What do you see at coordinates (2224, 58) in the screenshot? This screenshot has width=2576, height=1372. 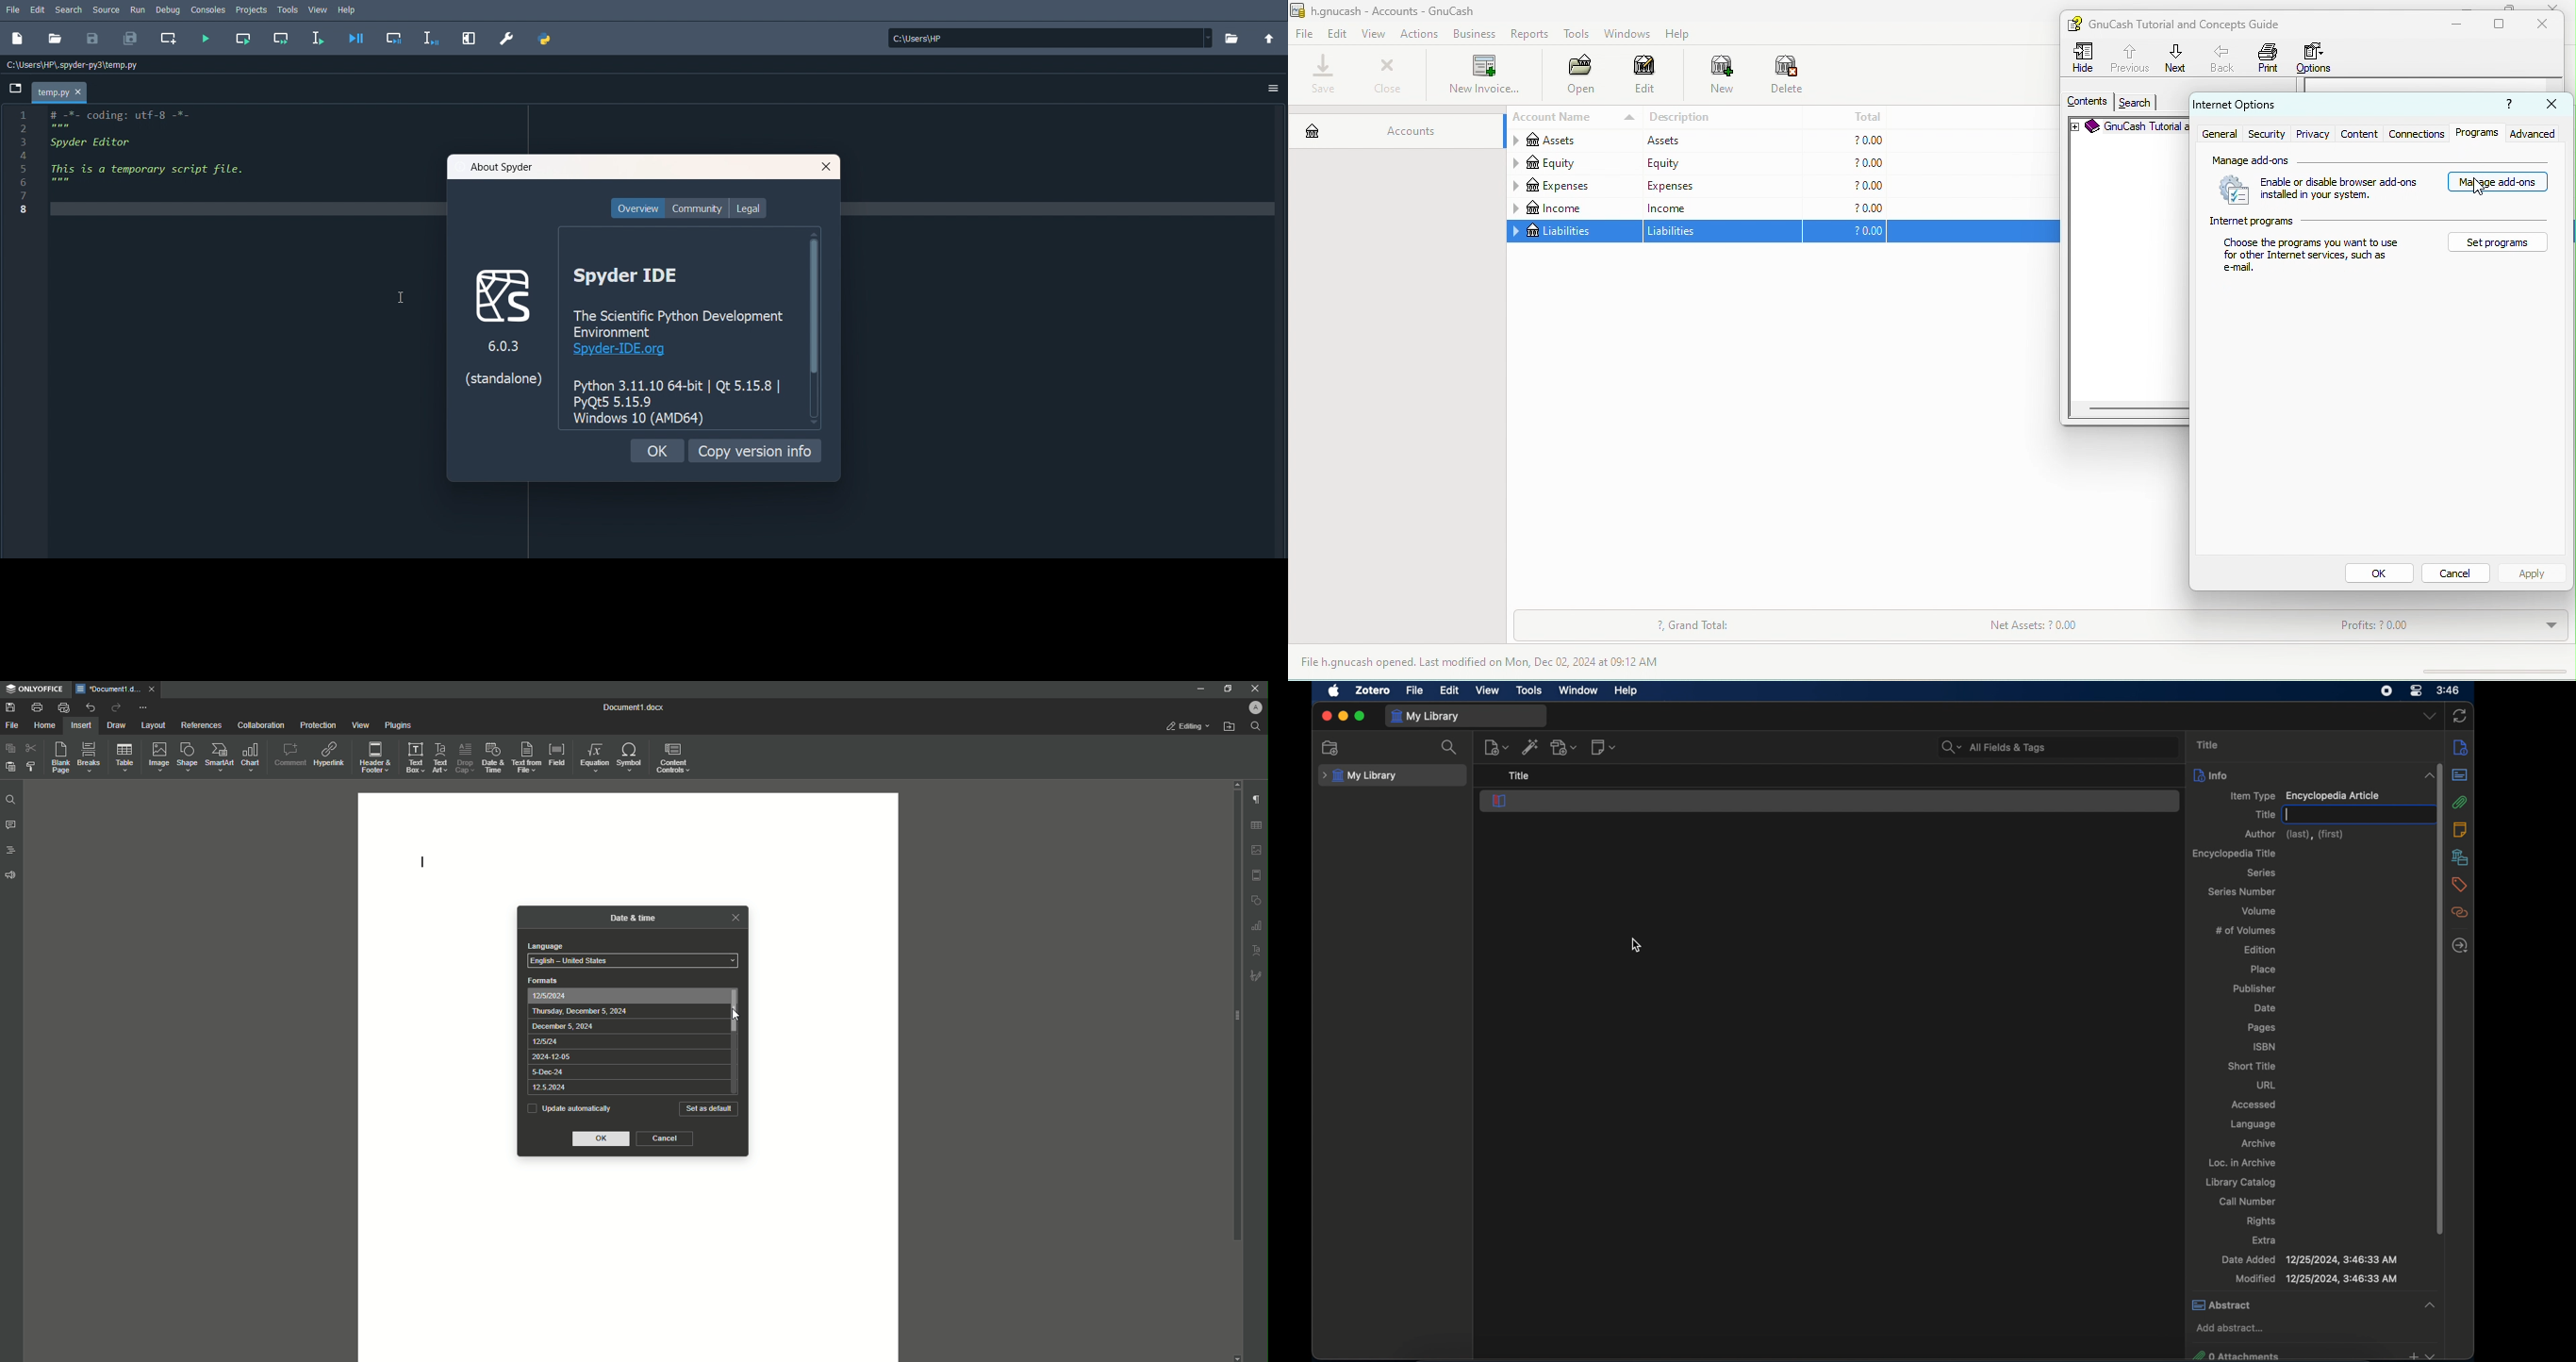 I see `back` at bounding box center [2224, 58].